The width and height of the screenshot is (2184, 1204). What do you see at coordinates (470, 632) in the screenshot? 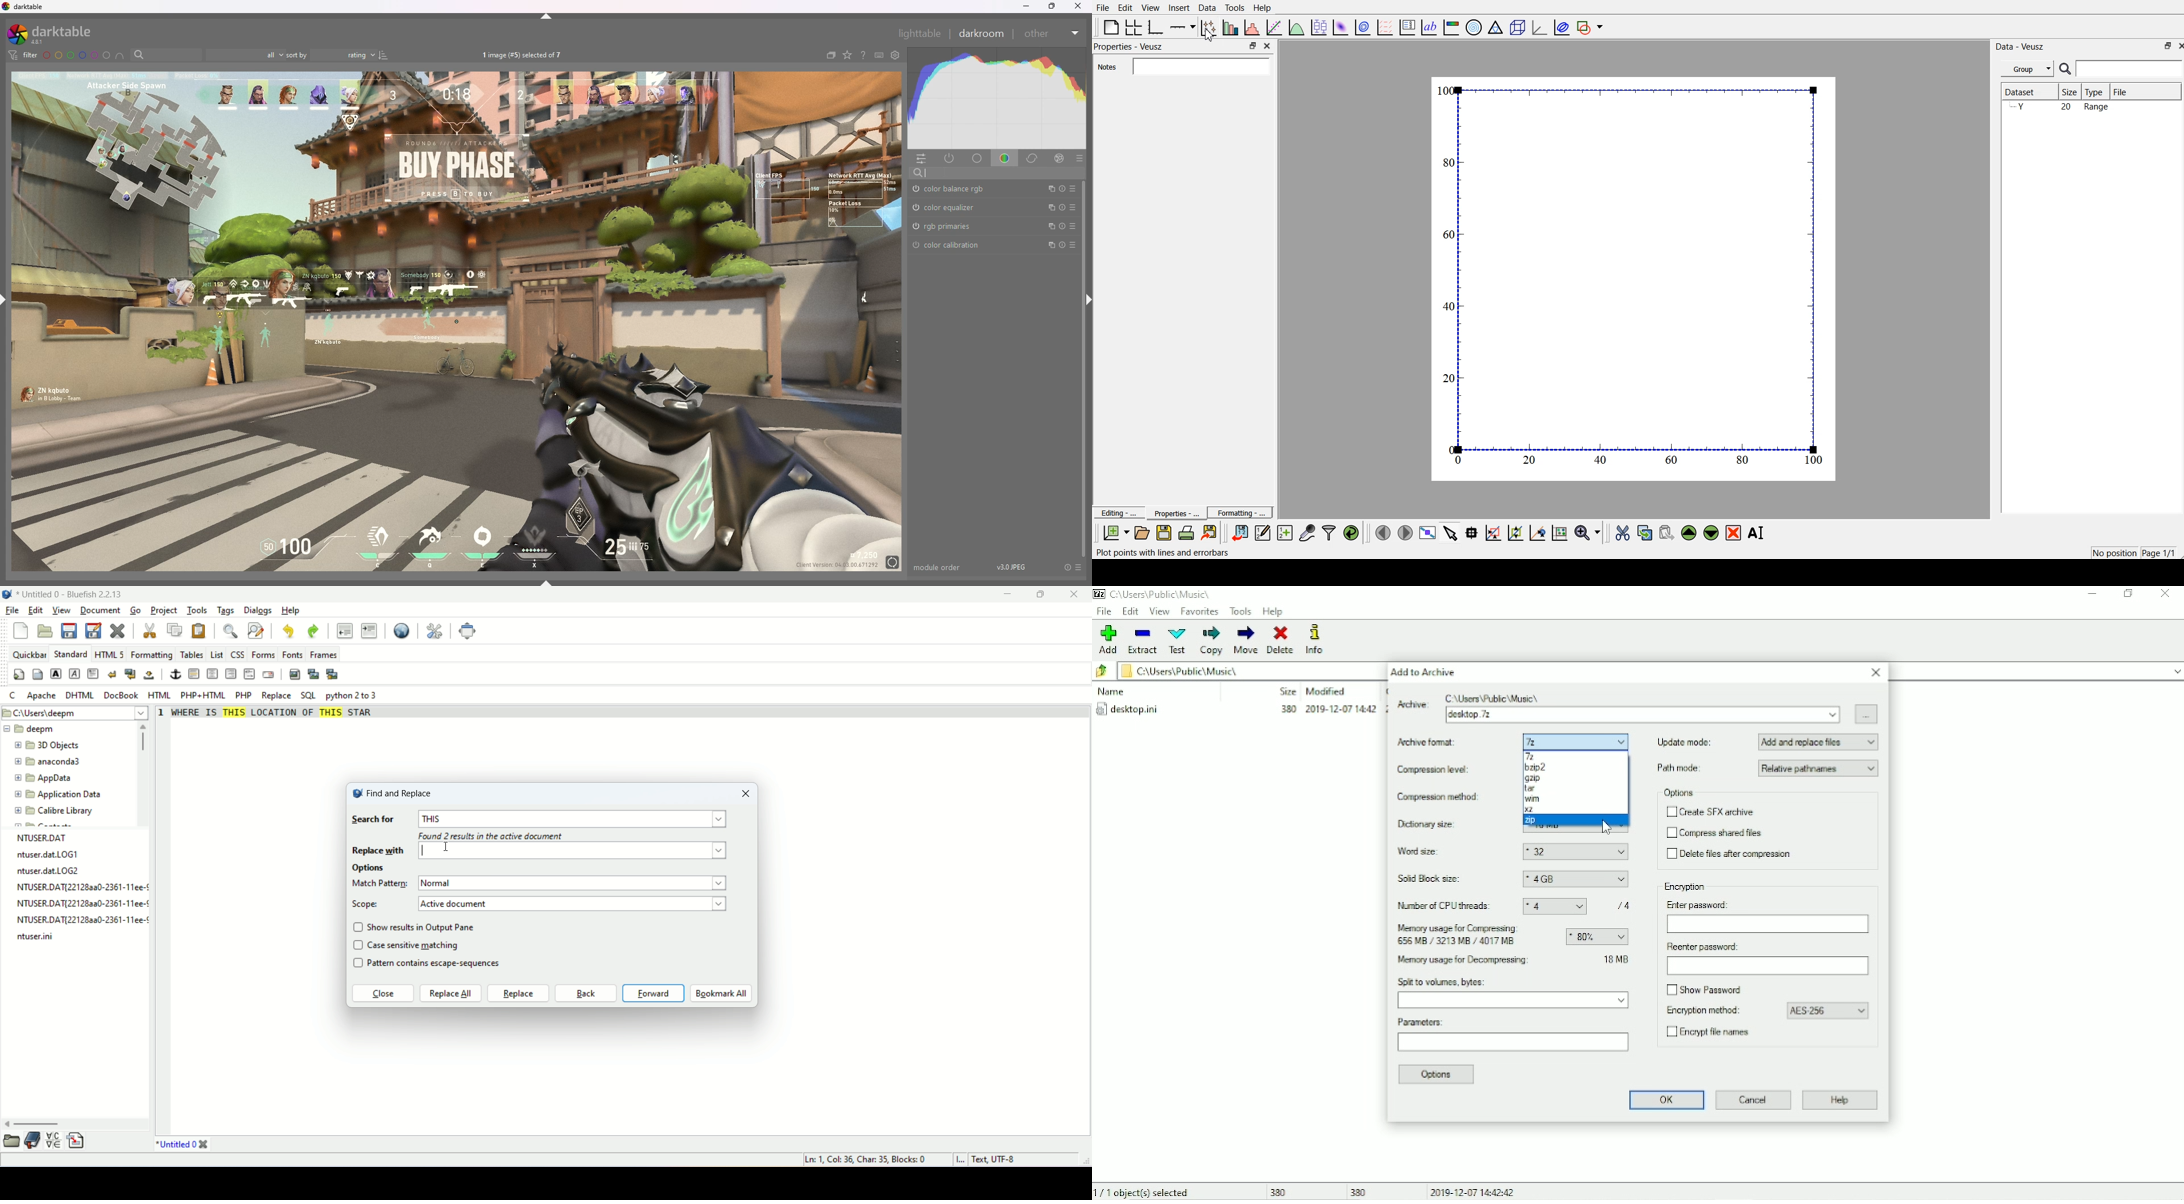
I see `fullscreen` at bounding box center [470, 632].